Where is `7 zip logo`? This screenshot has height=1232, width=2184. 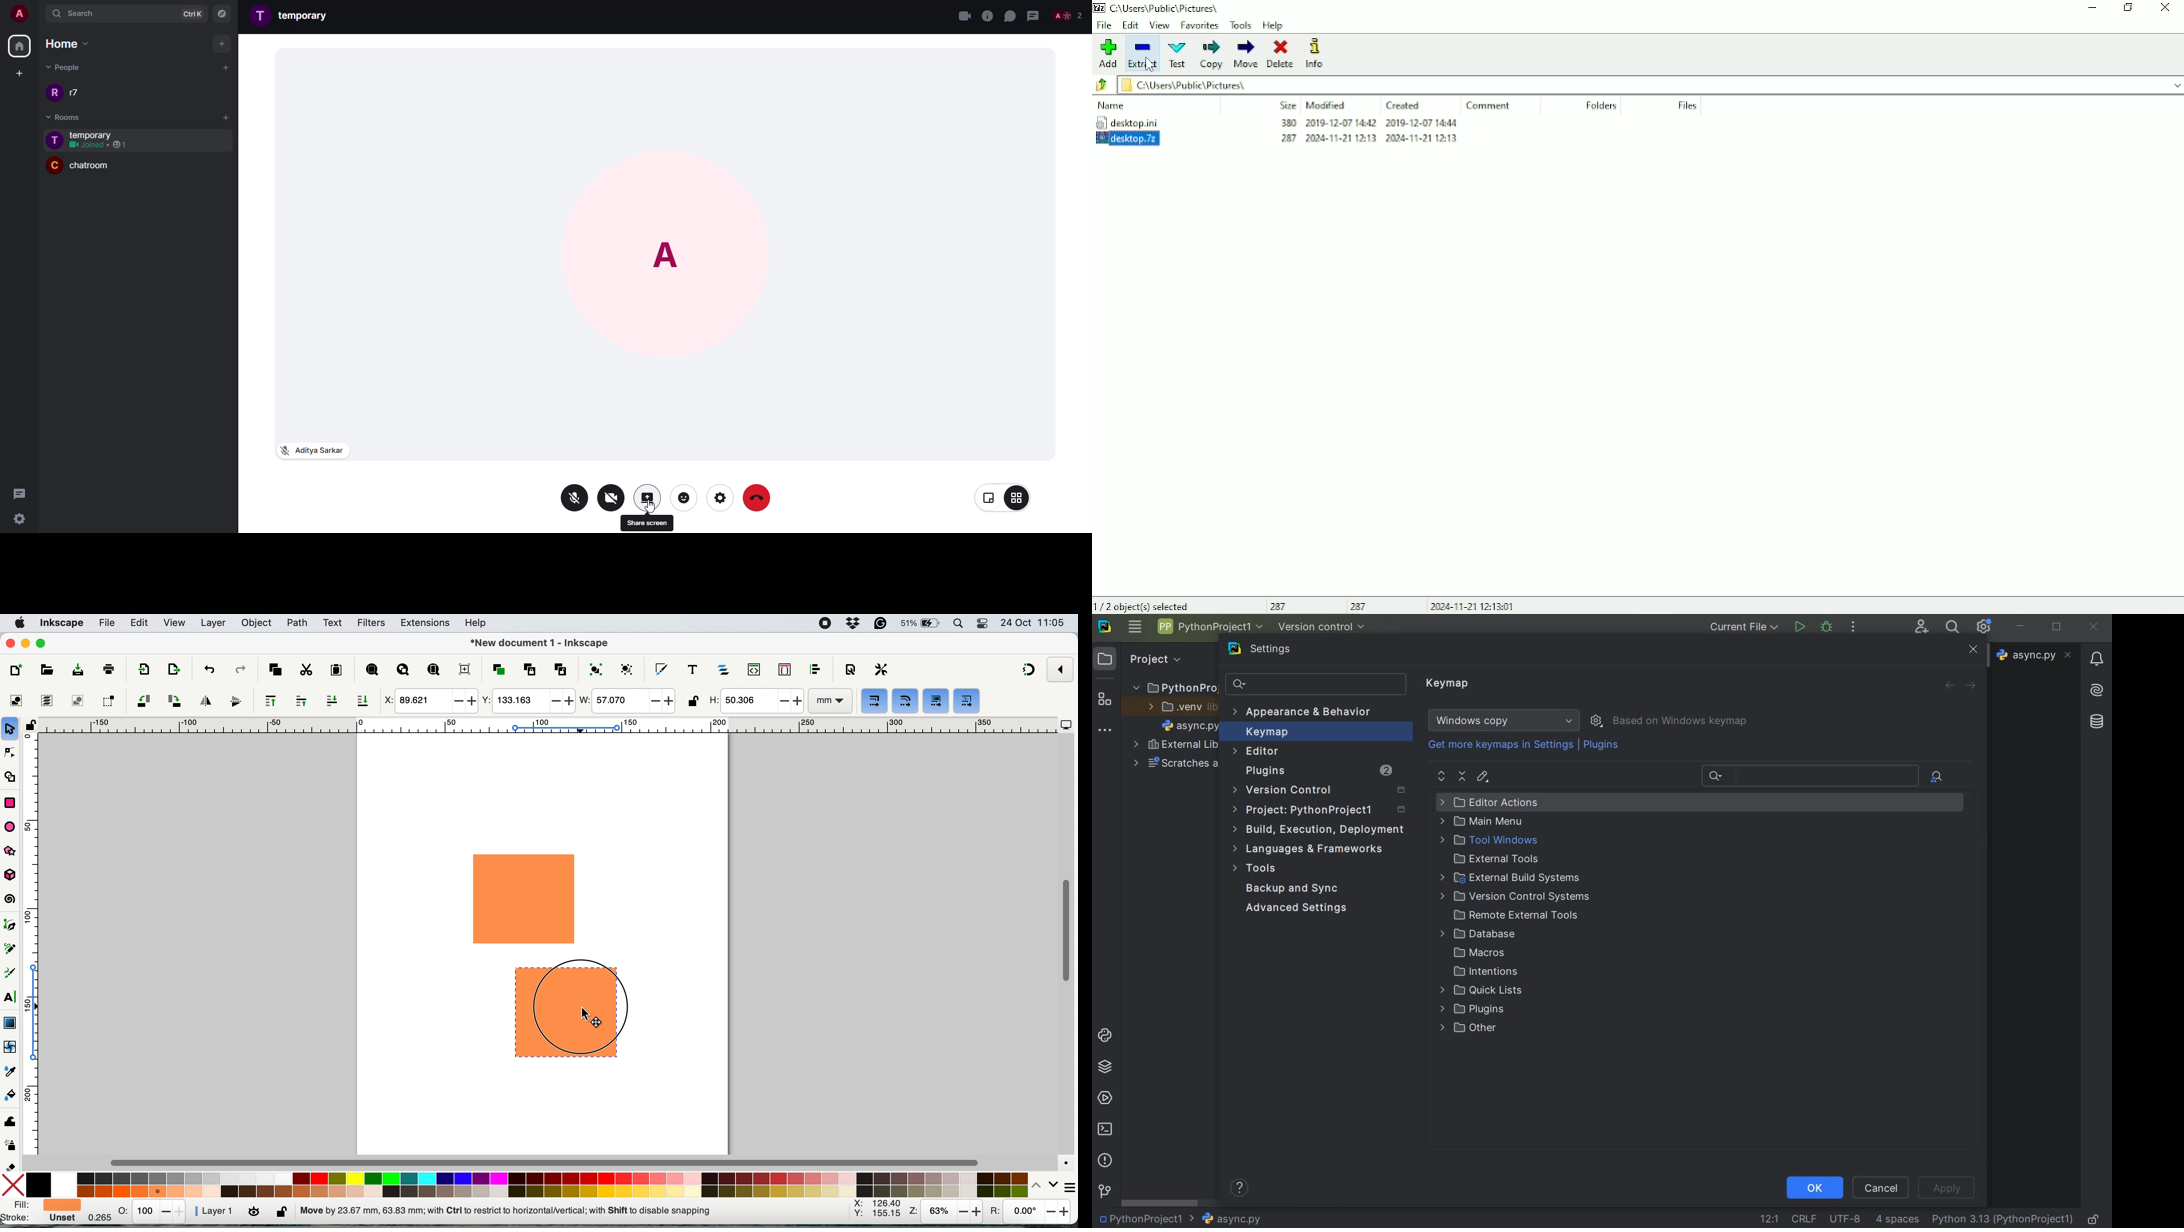 7 zip logo is located at coordinates (1100, 9).